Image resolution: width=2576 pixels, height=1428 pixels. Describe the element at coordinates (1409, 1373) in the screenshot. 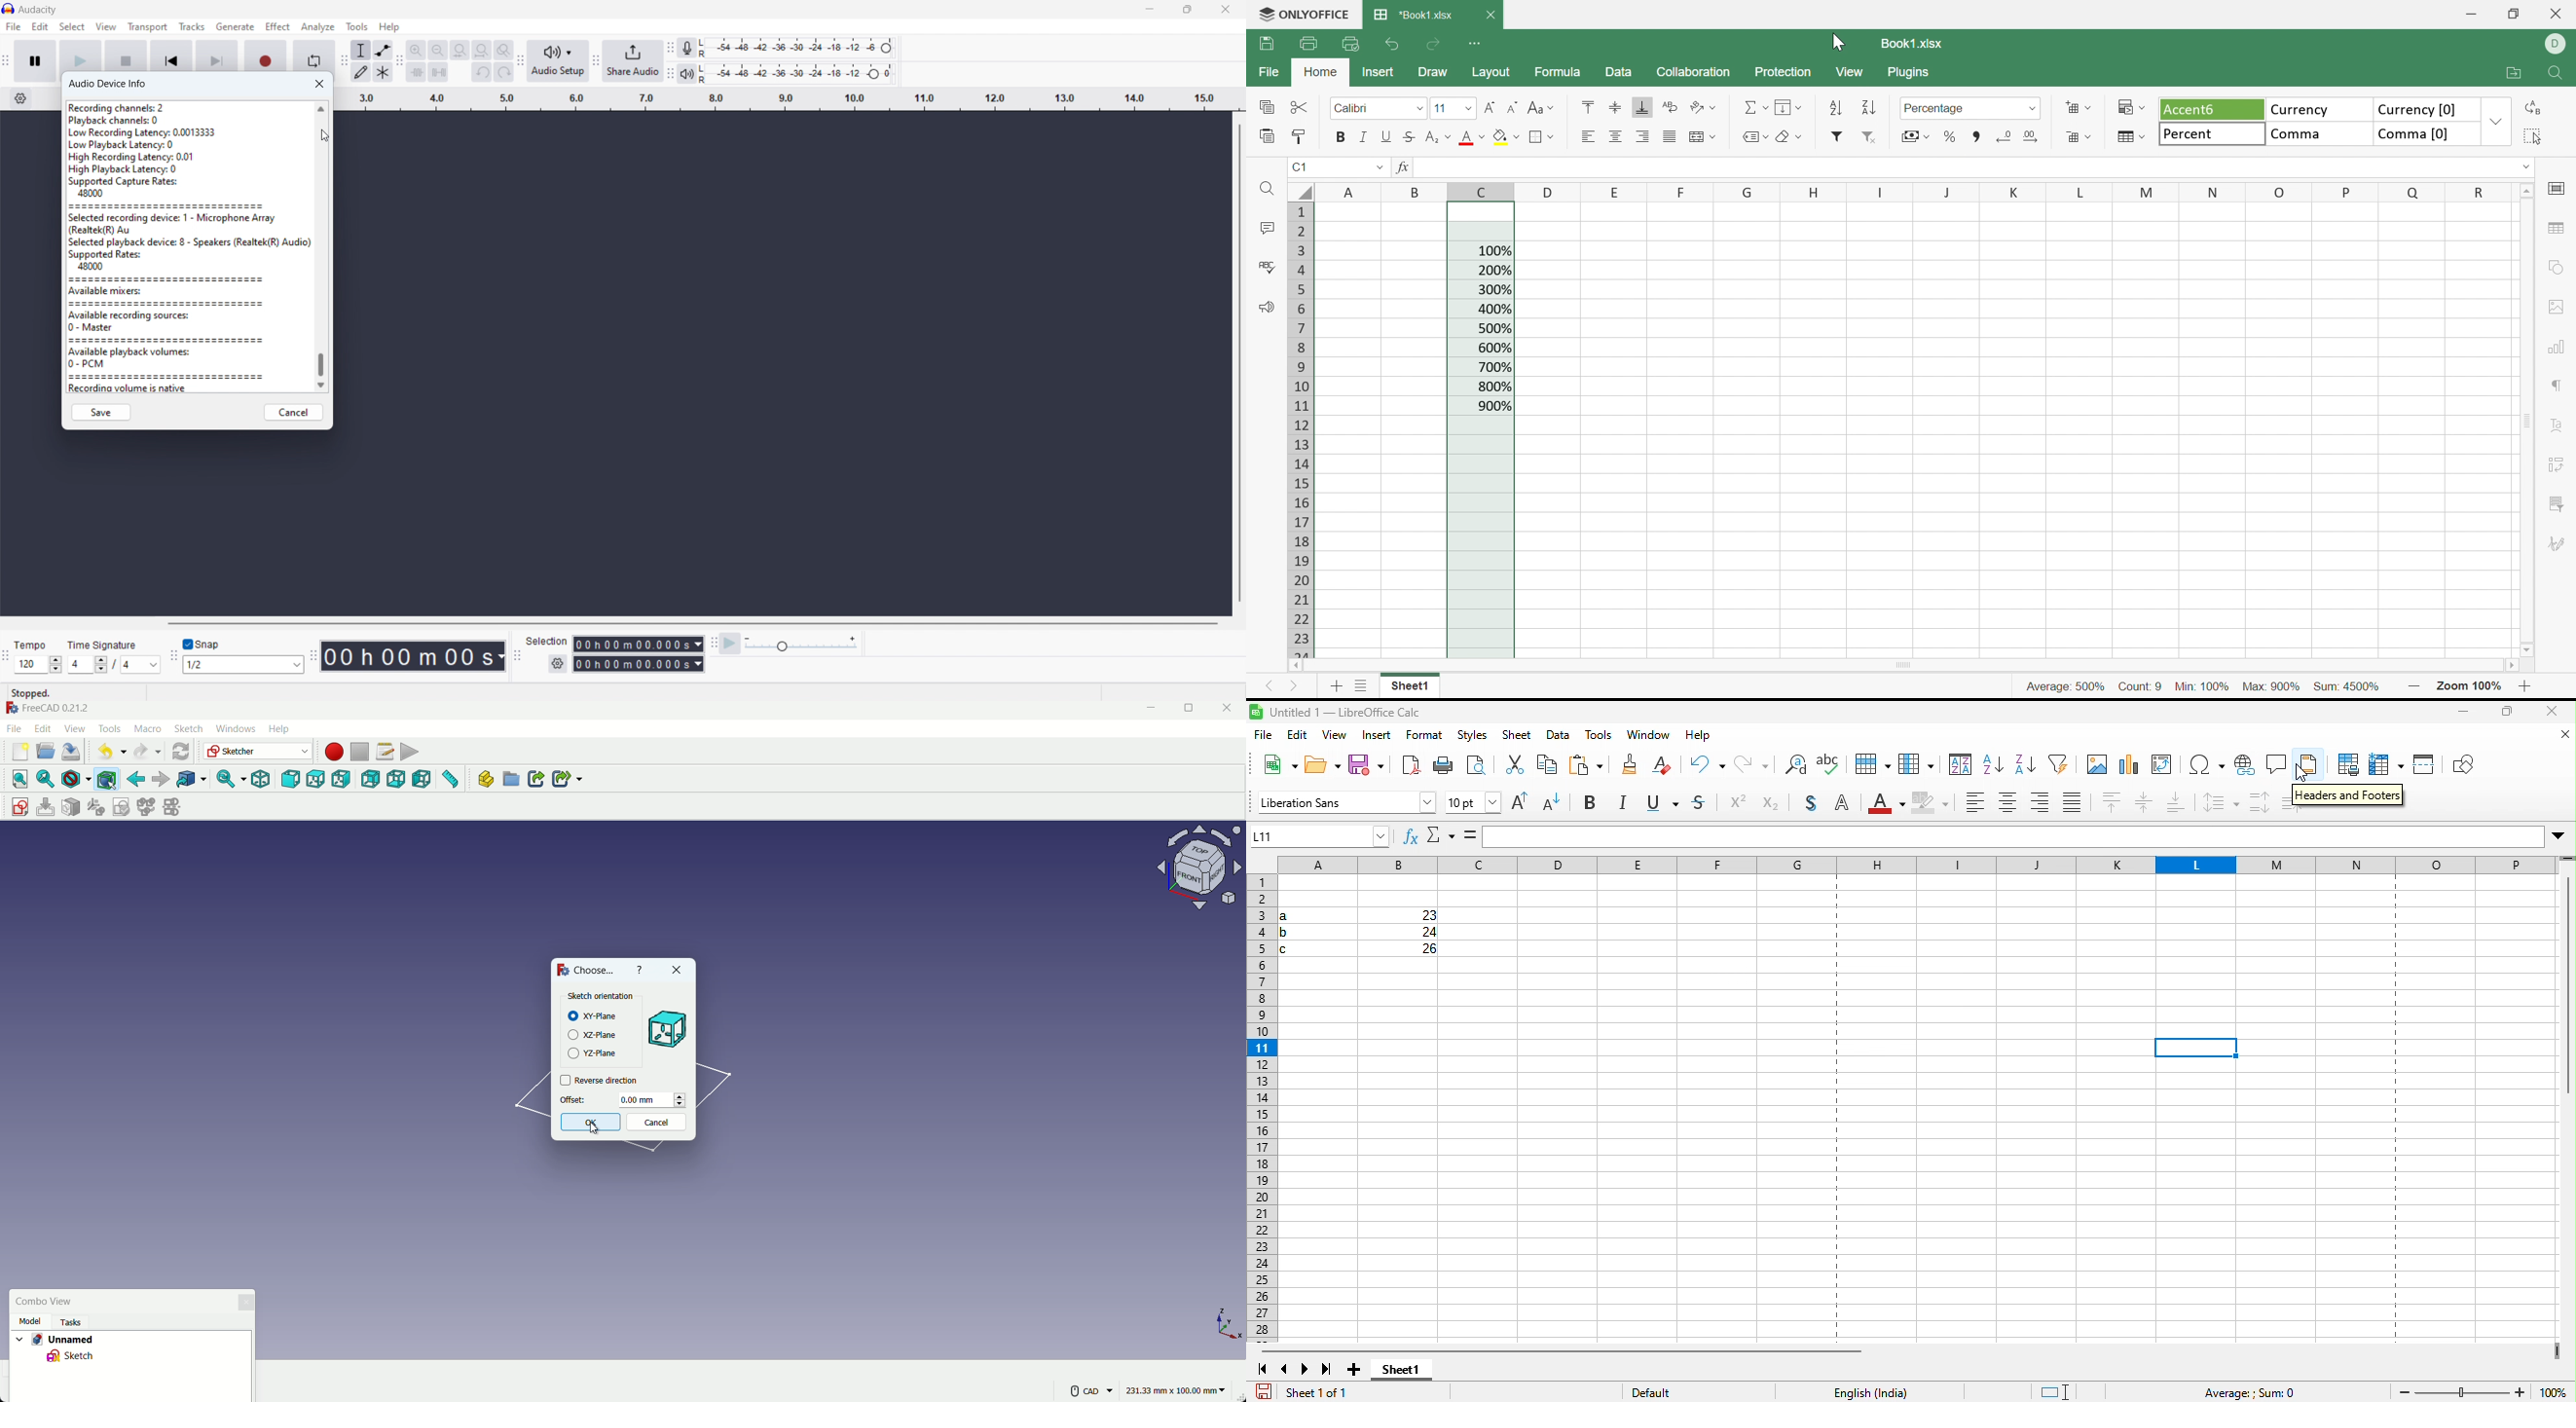

I see `sheet 1` at that location.